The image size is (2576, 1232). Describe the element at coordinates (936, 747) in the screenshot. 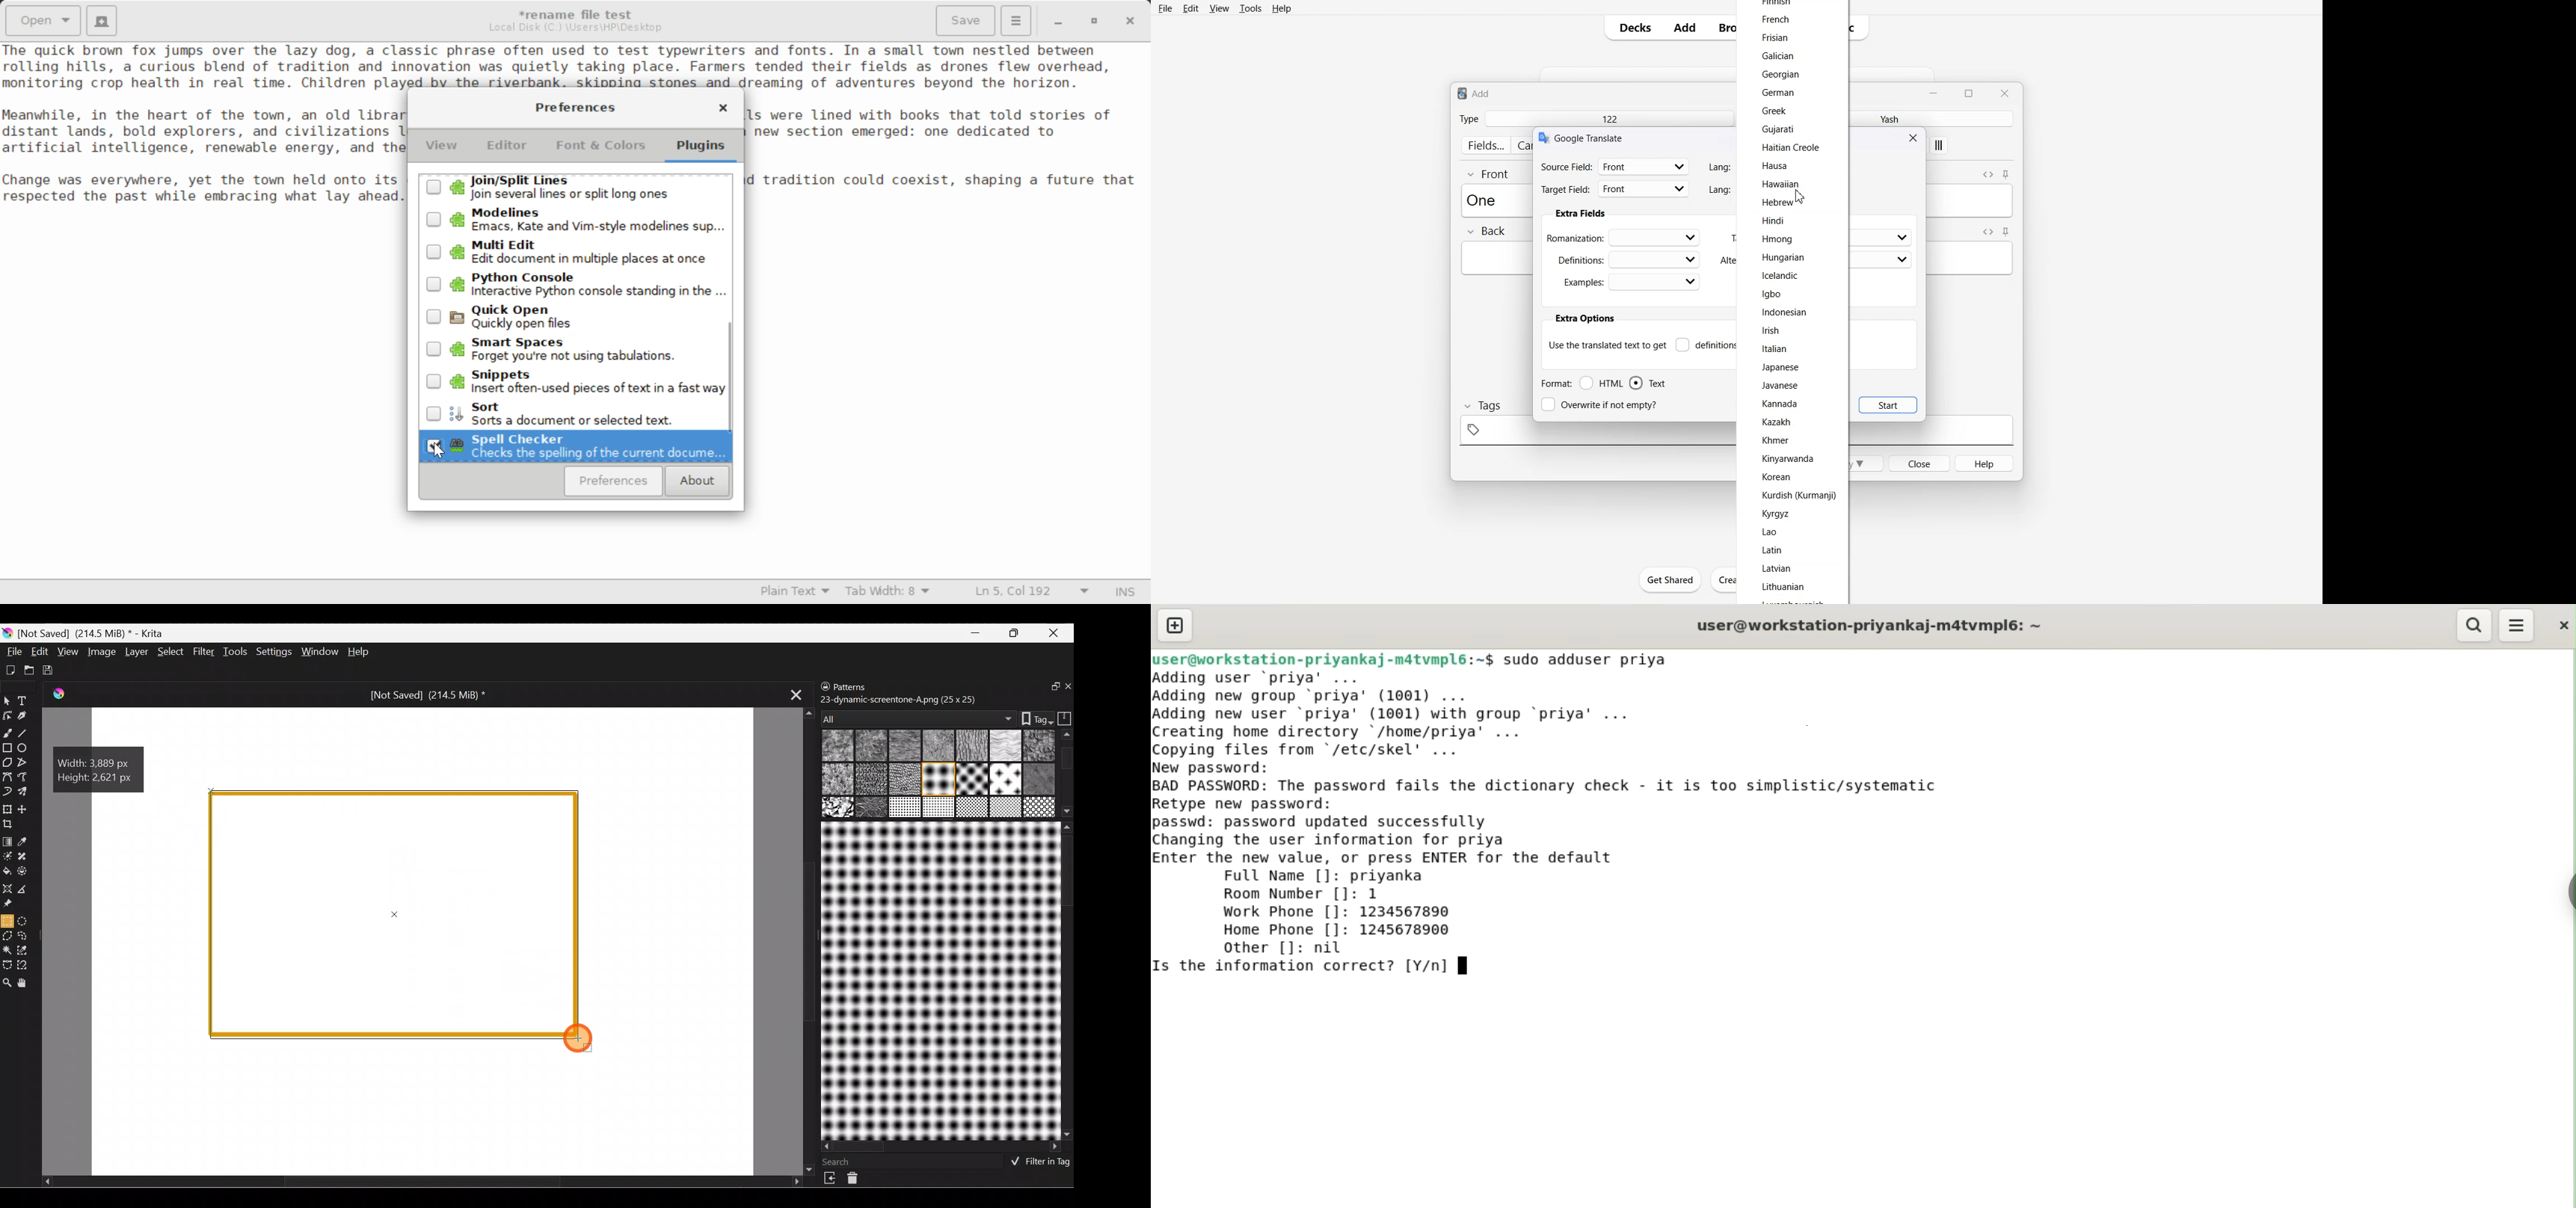

I see `03 default-paper.png` at that location.